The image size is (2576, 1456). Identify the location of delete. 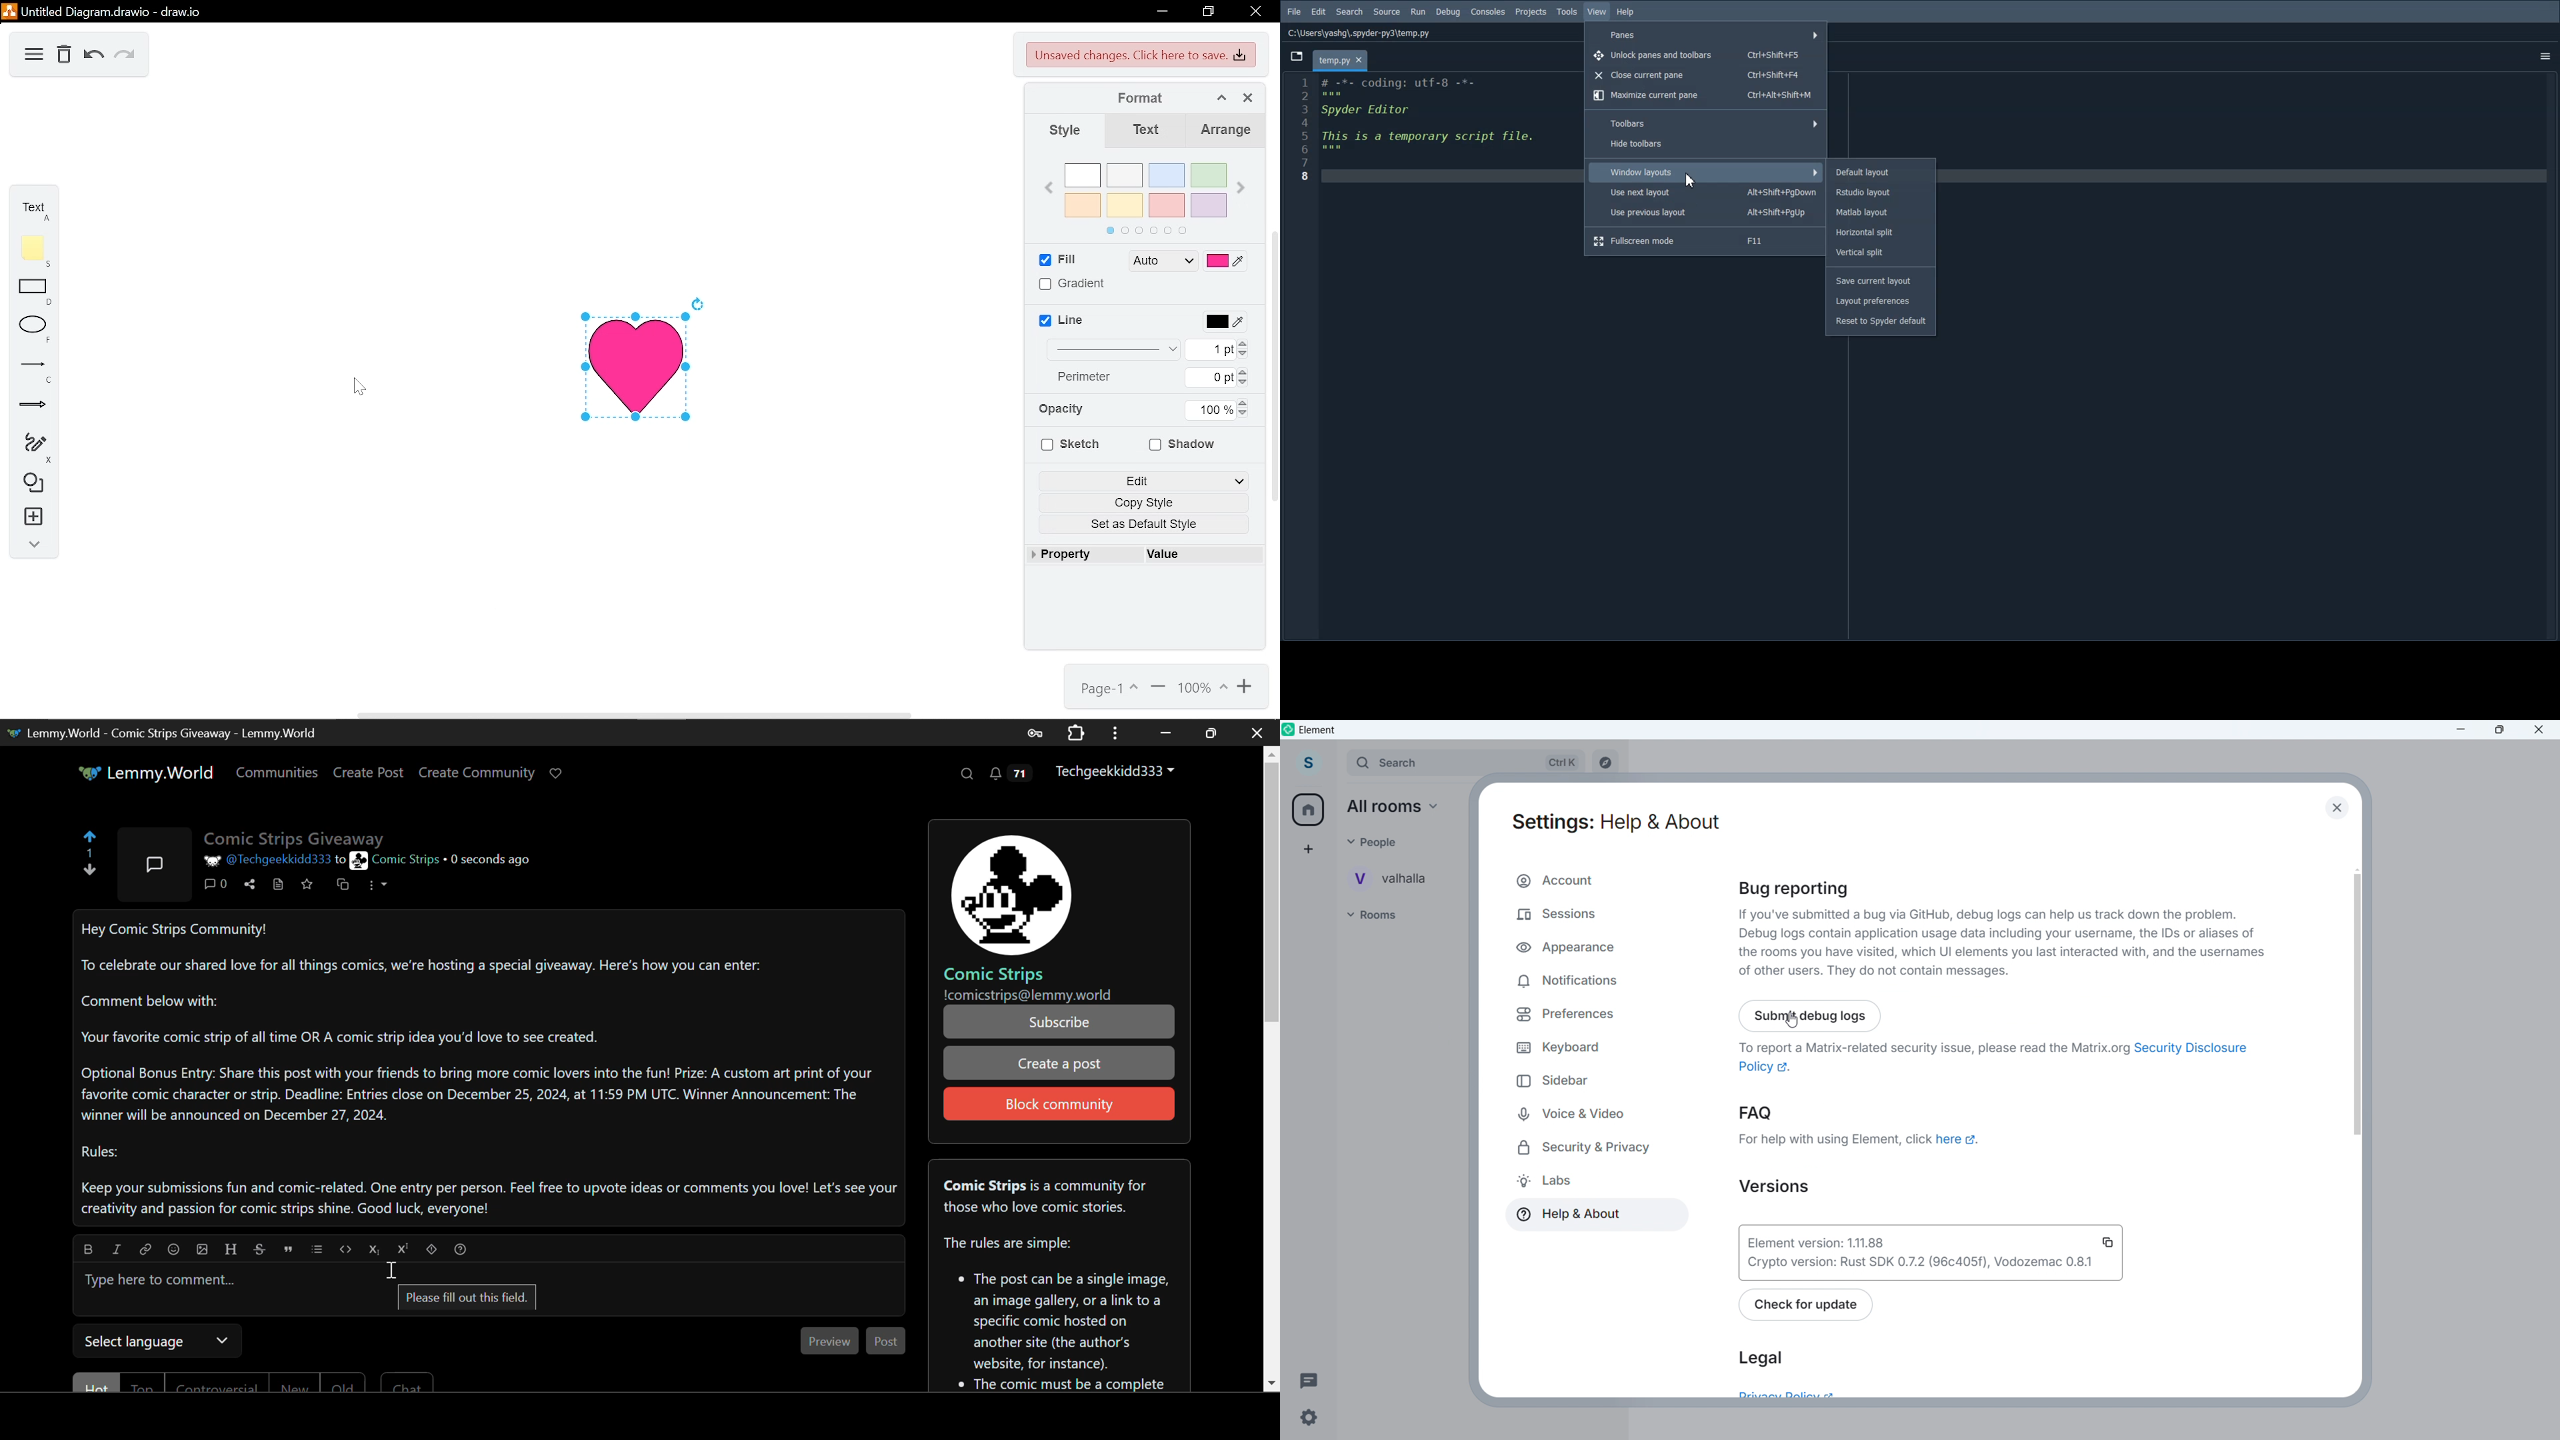
(66, 56).